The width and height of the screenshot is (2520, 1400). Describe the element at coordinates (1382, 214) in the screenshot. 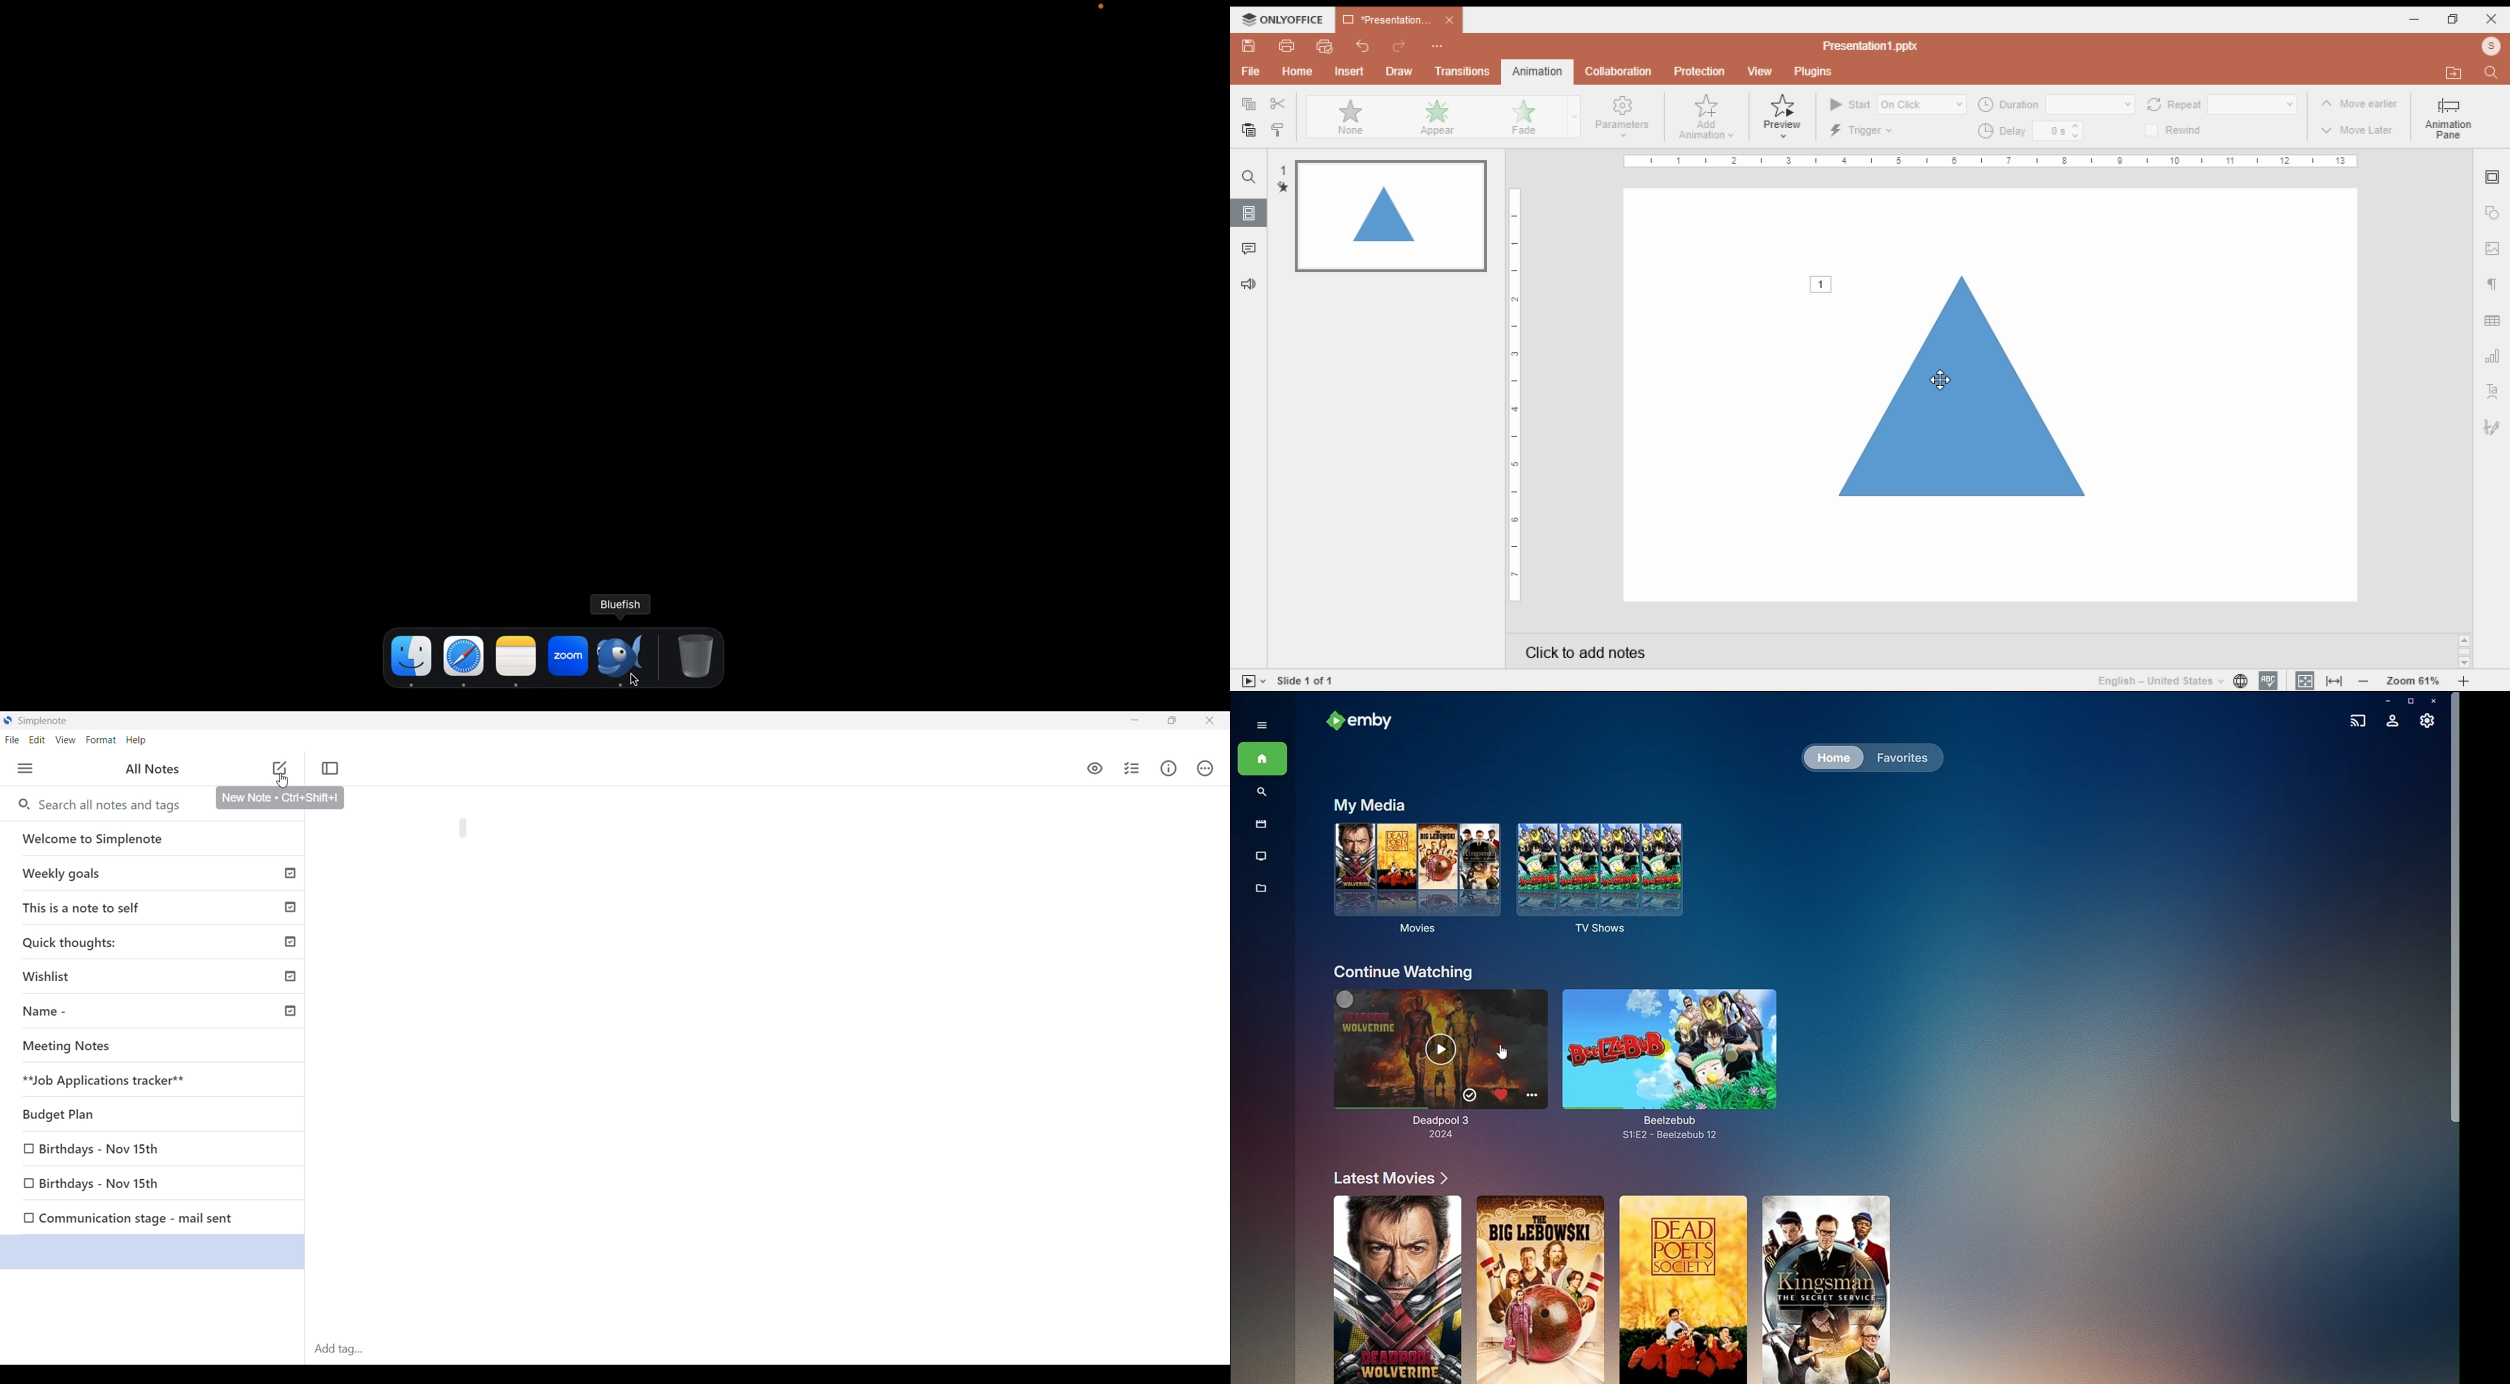

I see `slide 1` at that location.